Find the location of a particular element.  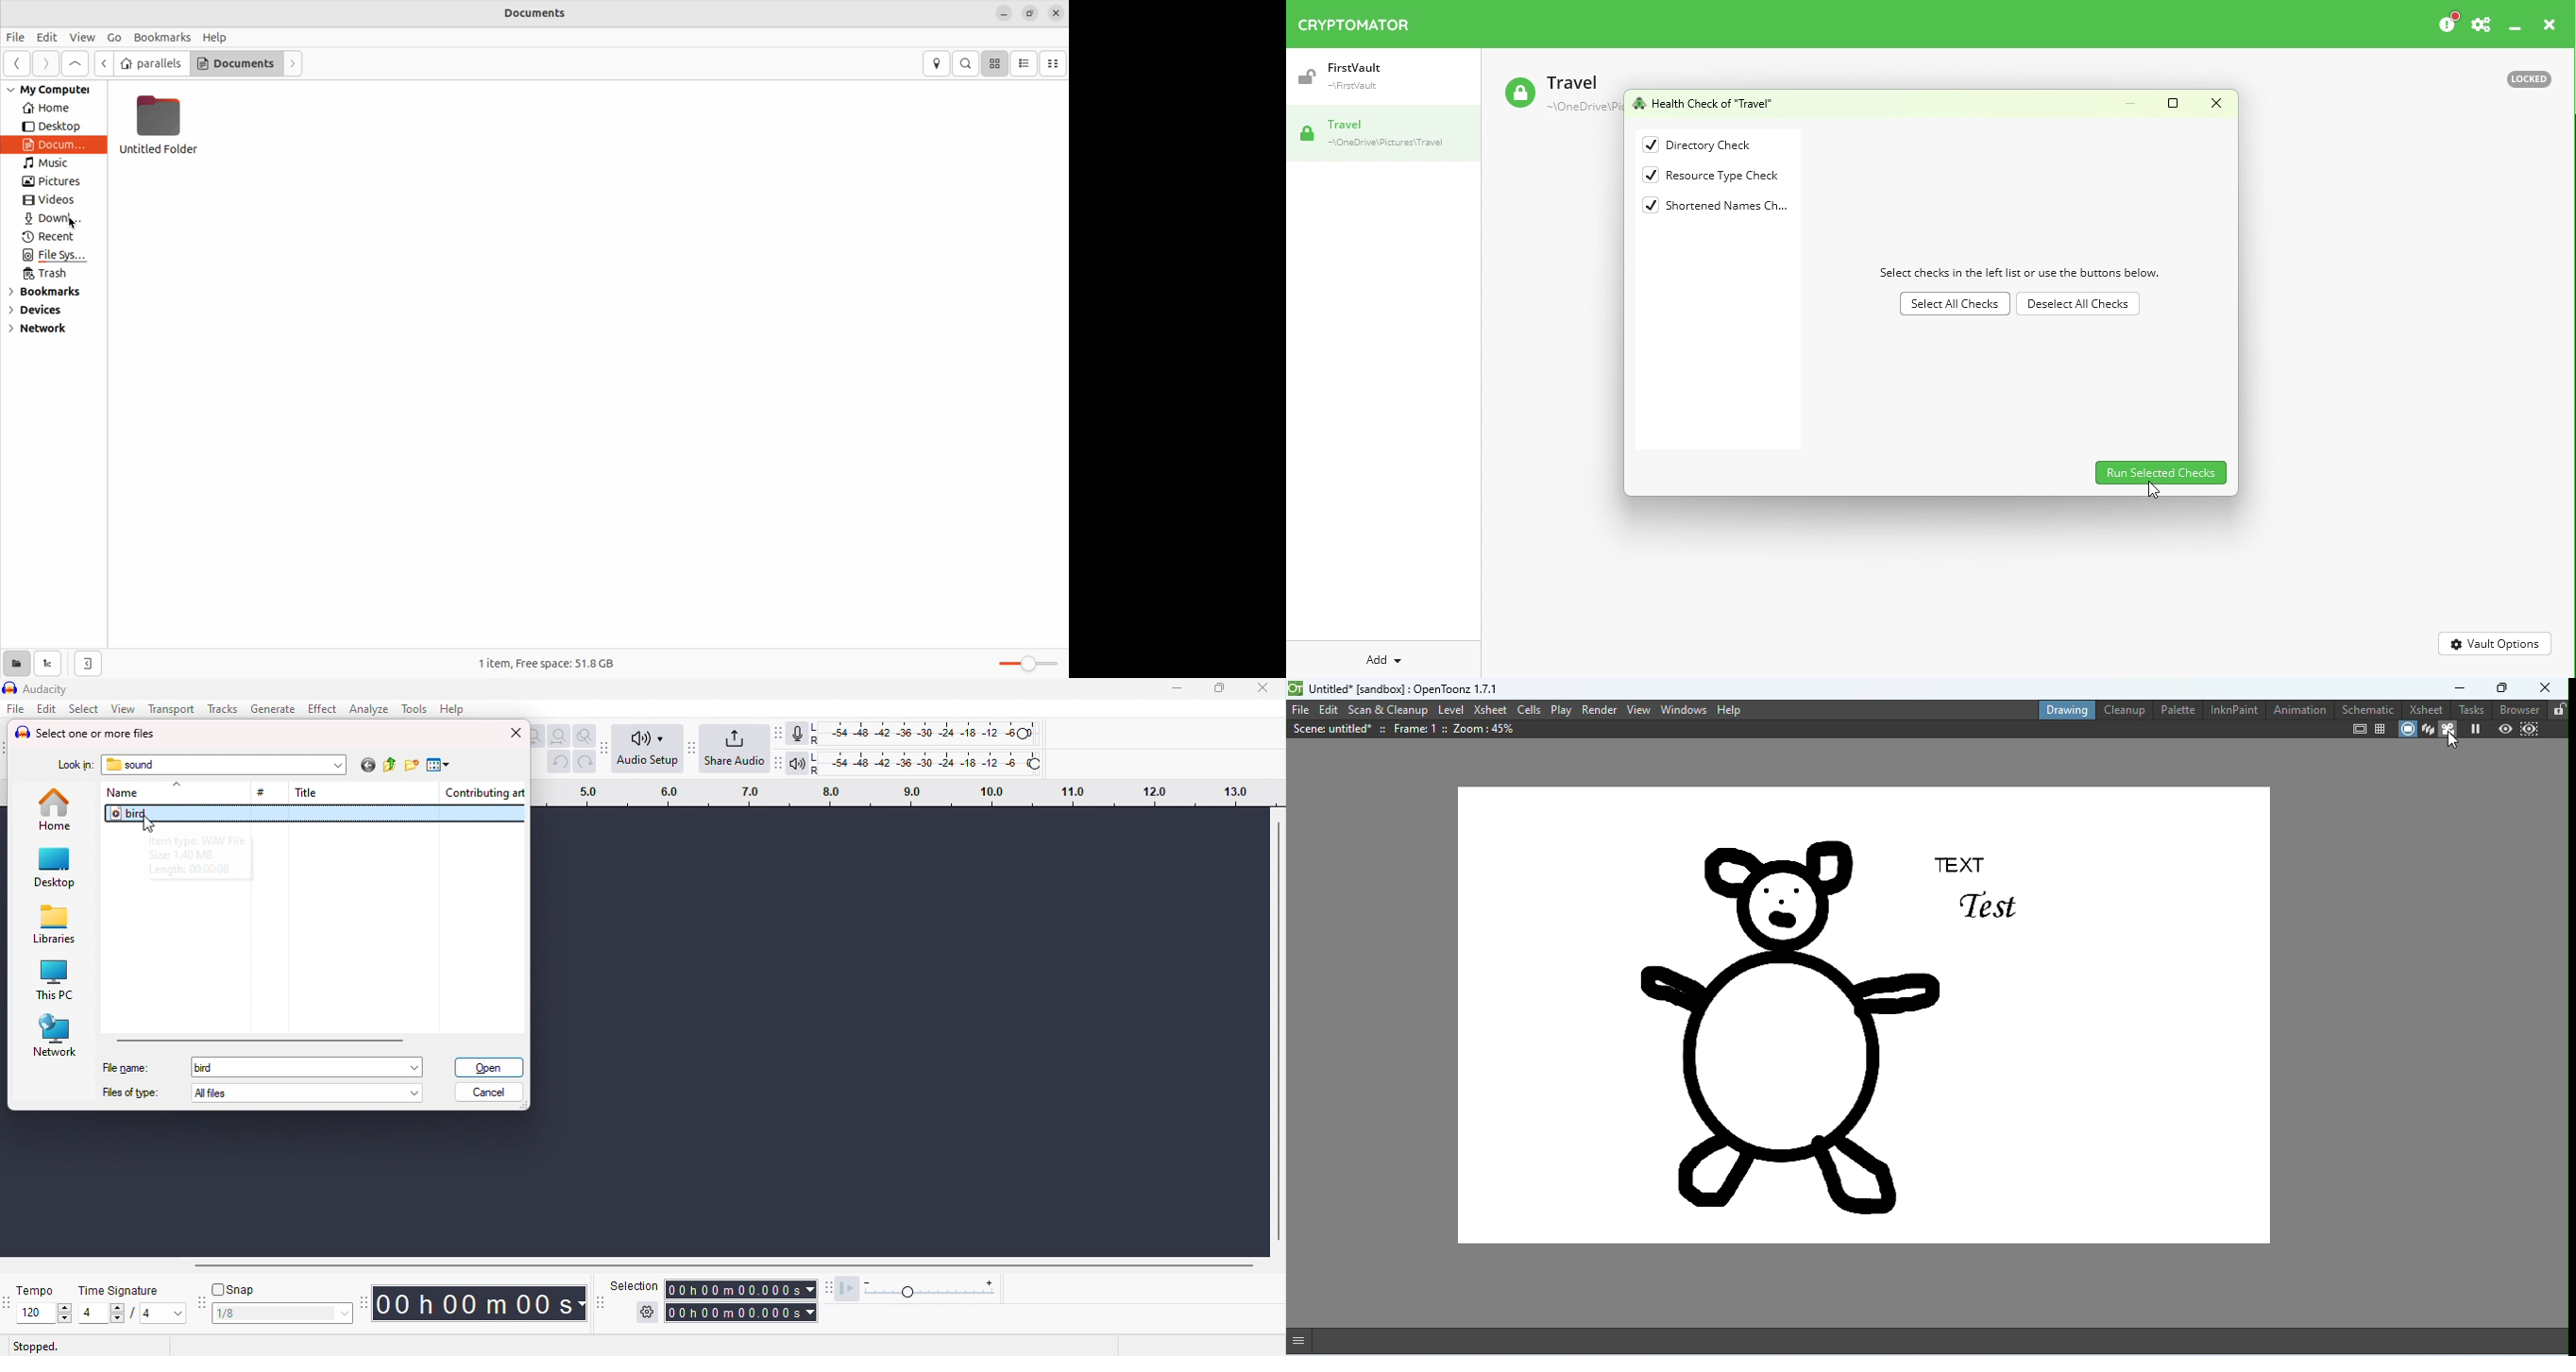

Schematic is located at coordinates (2365, 708).